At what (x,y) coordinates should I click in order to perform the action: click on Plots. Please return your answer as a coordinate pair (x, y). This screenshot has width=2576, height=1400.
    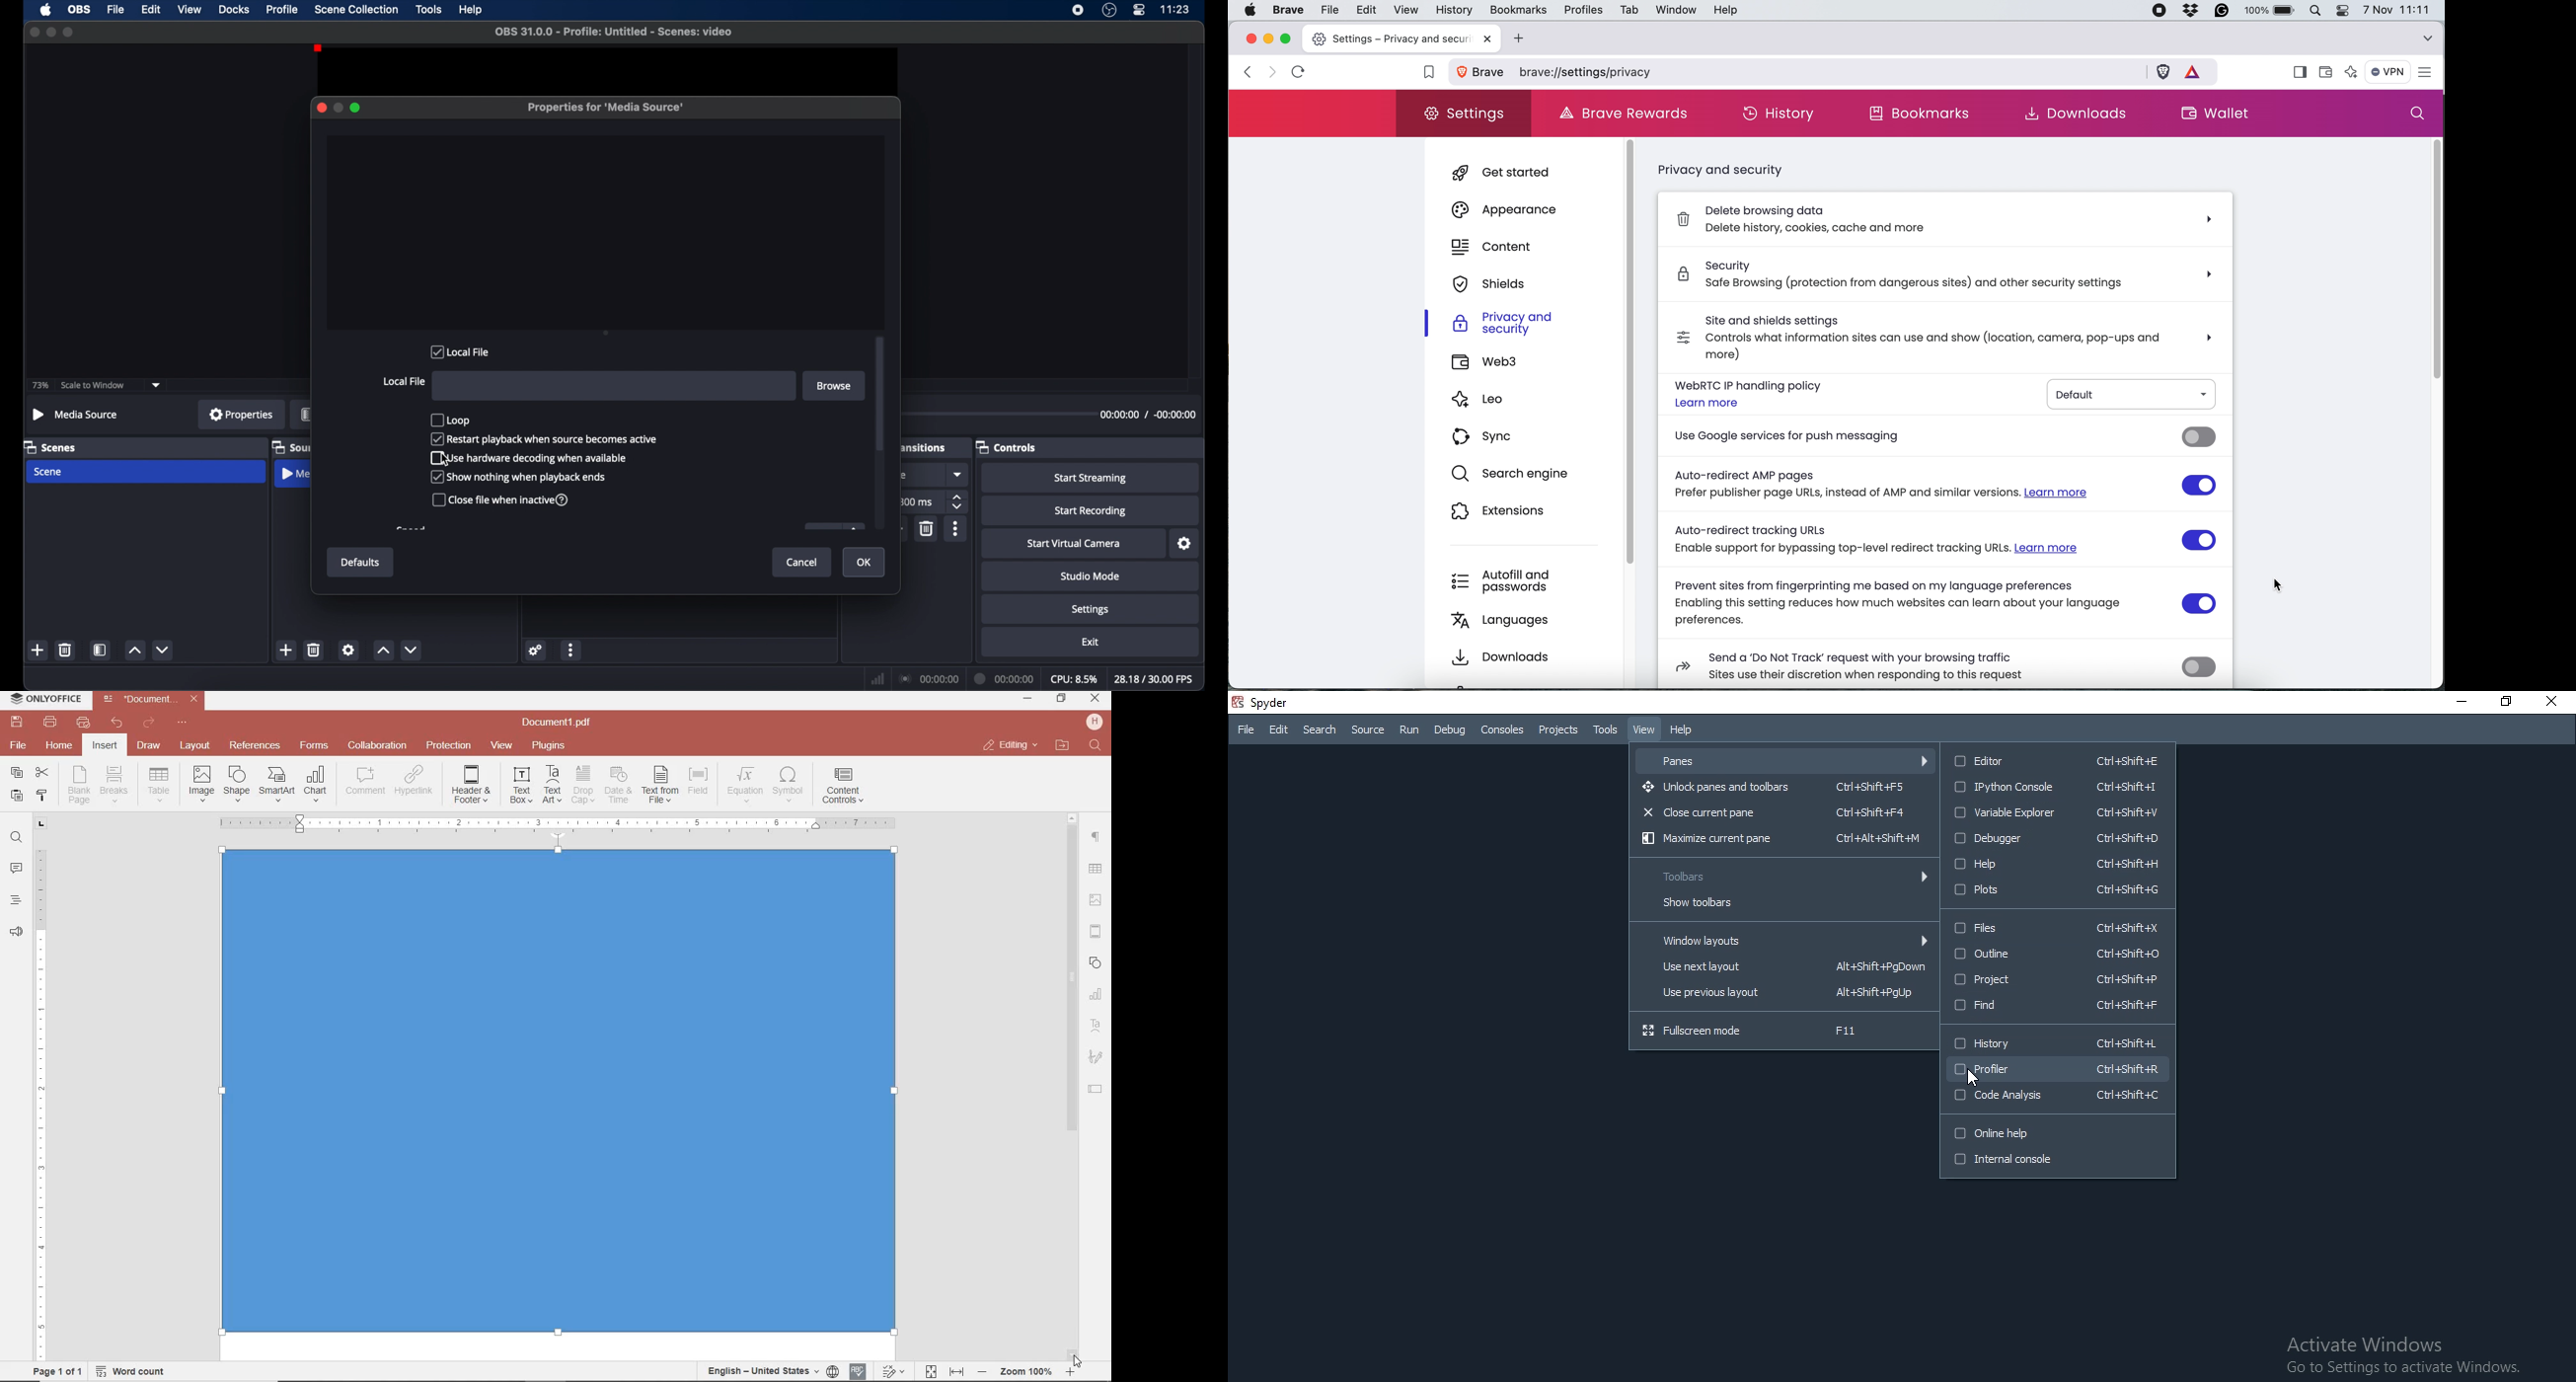
    Looking at the image, I should click on (2059, 890).